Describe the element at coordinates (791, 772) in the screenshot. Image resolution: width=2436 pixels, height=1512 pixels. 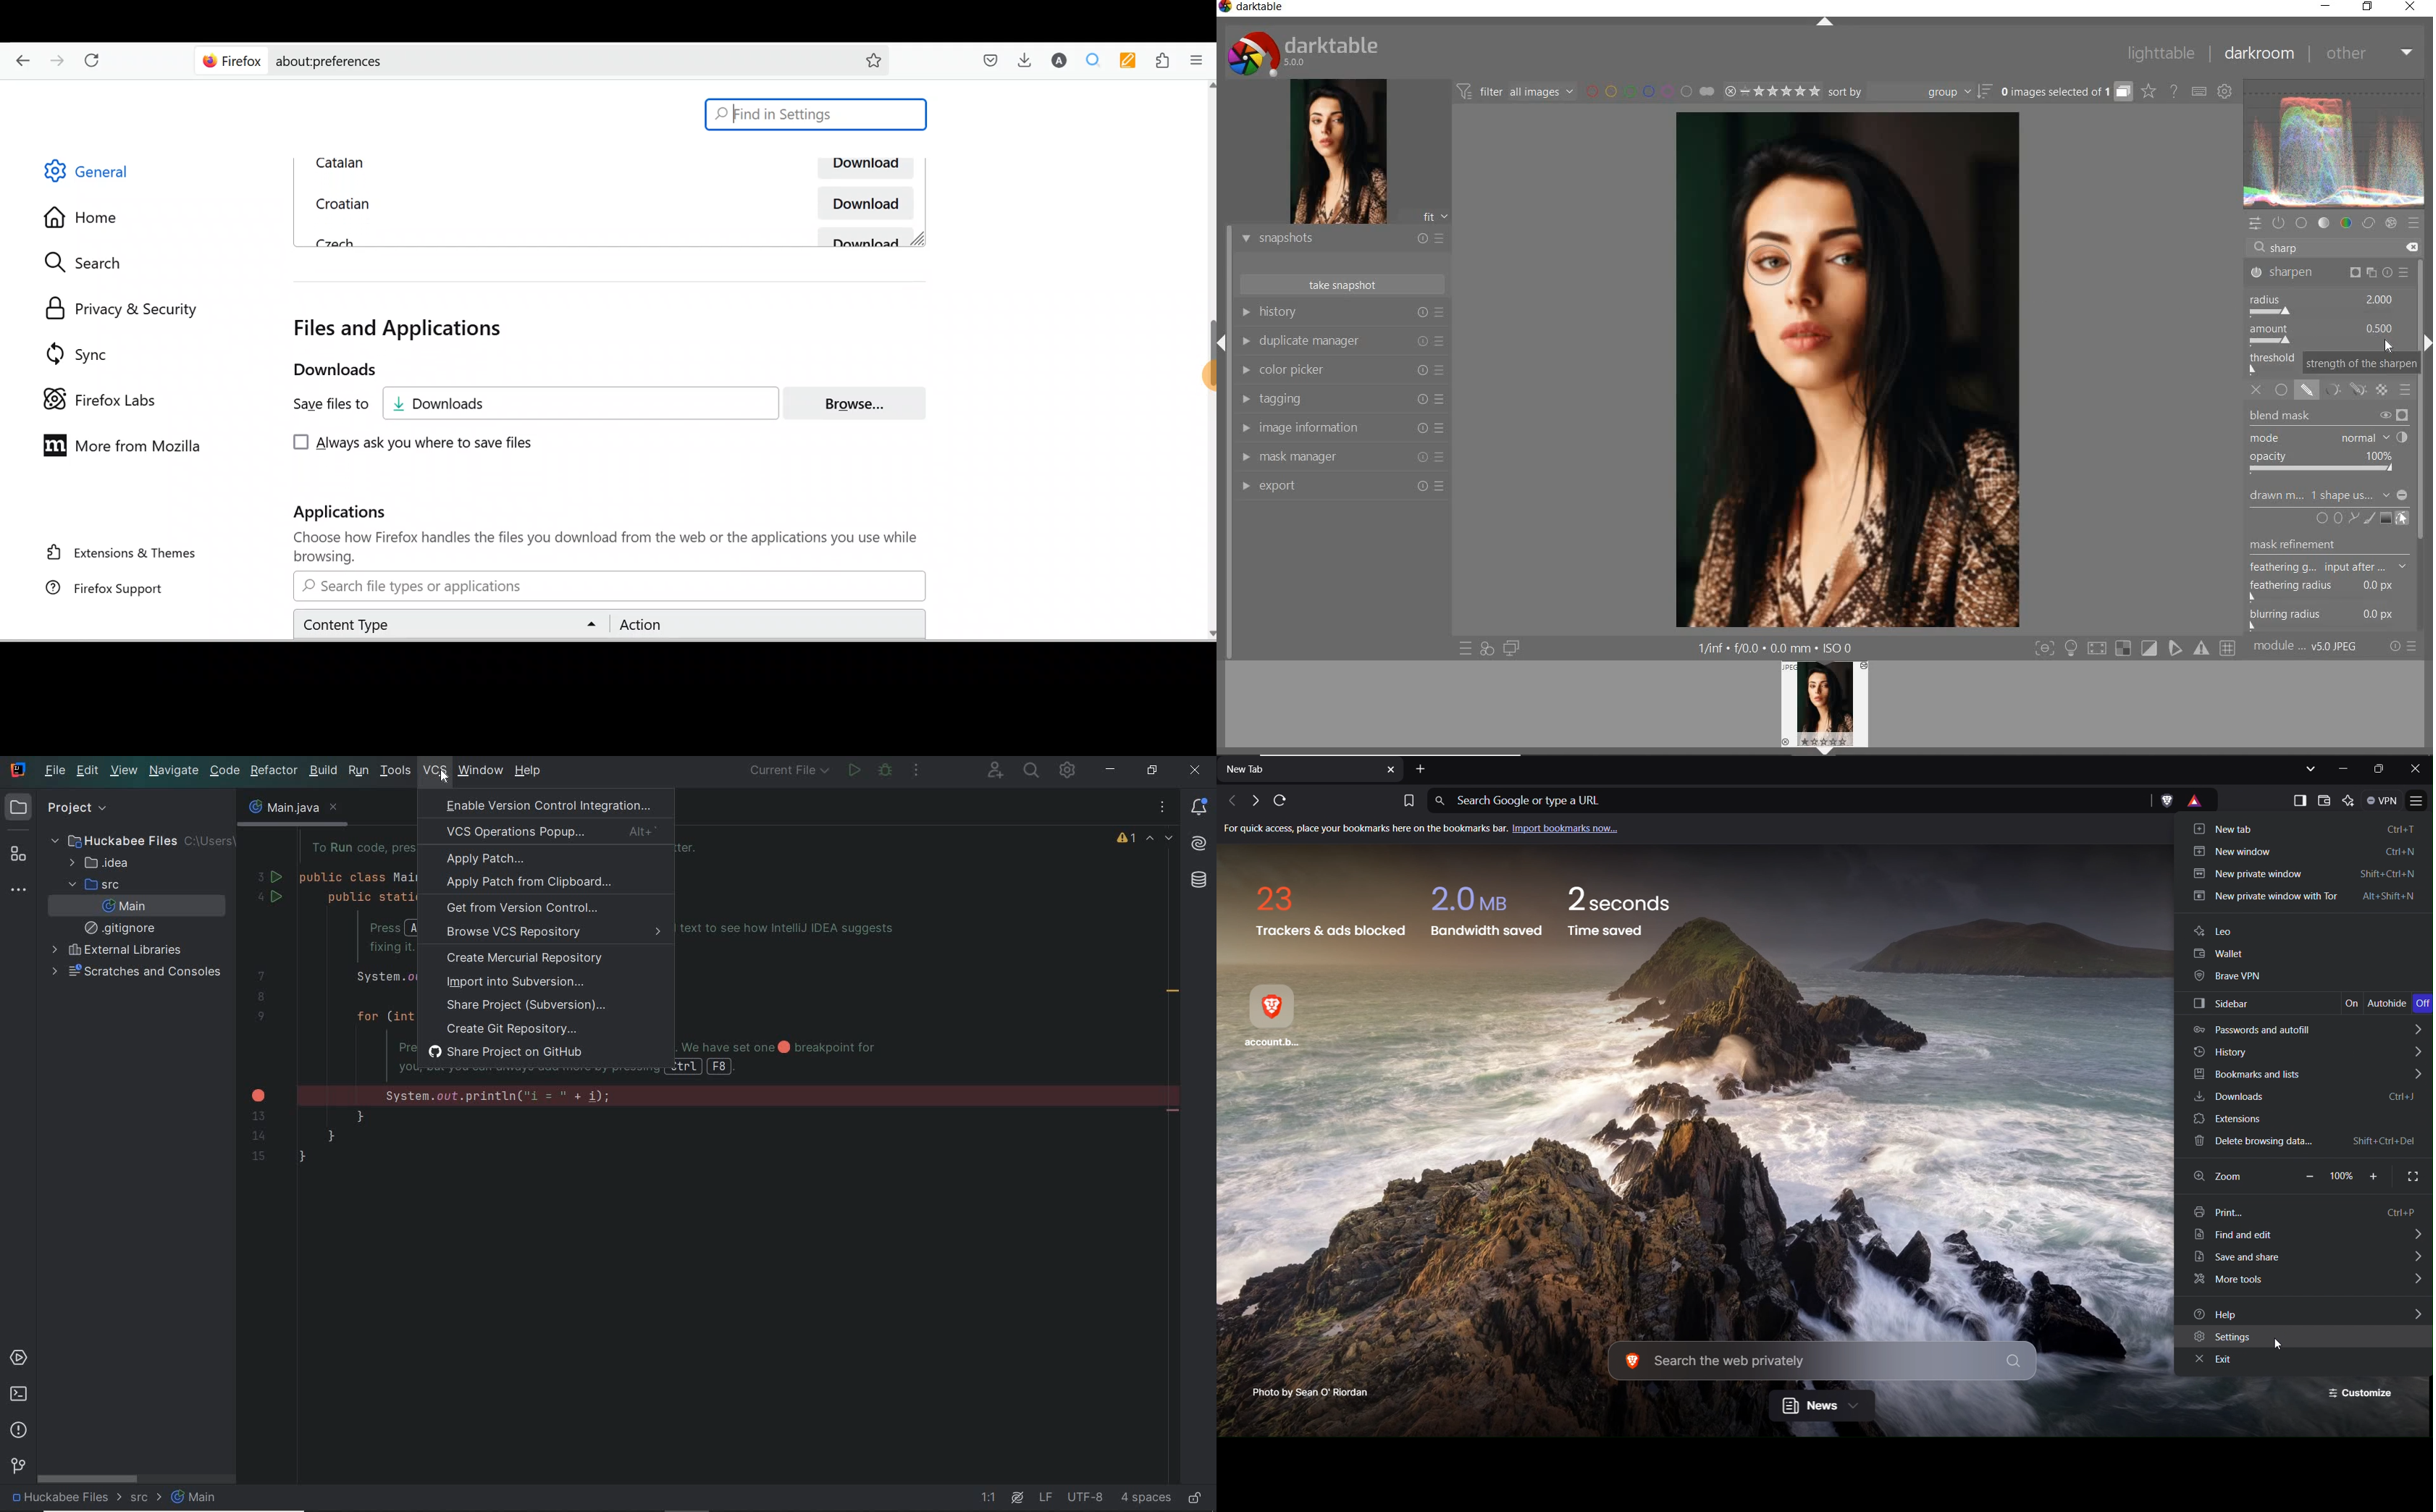
I see `run/debug configurations: current file` at that location.